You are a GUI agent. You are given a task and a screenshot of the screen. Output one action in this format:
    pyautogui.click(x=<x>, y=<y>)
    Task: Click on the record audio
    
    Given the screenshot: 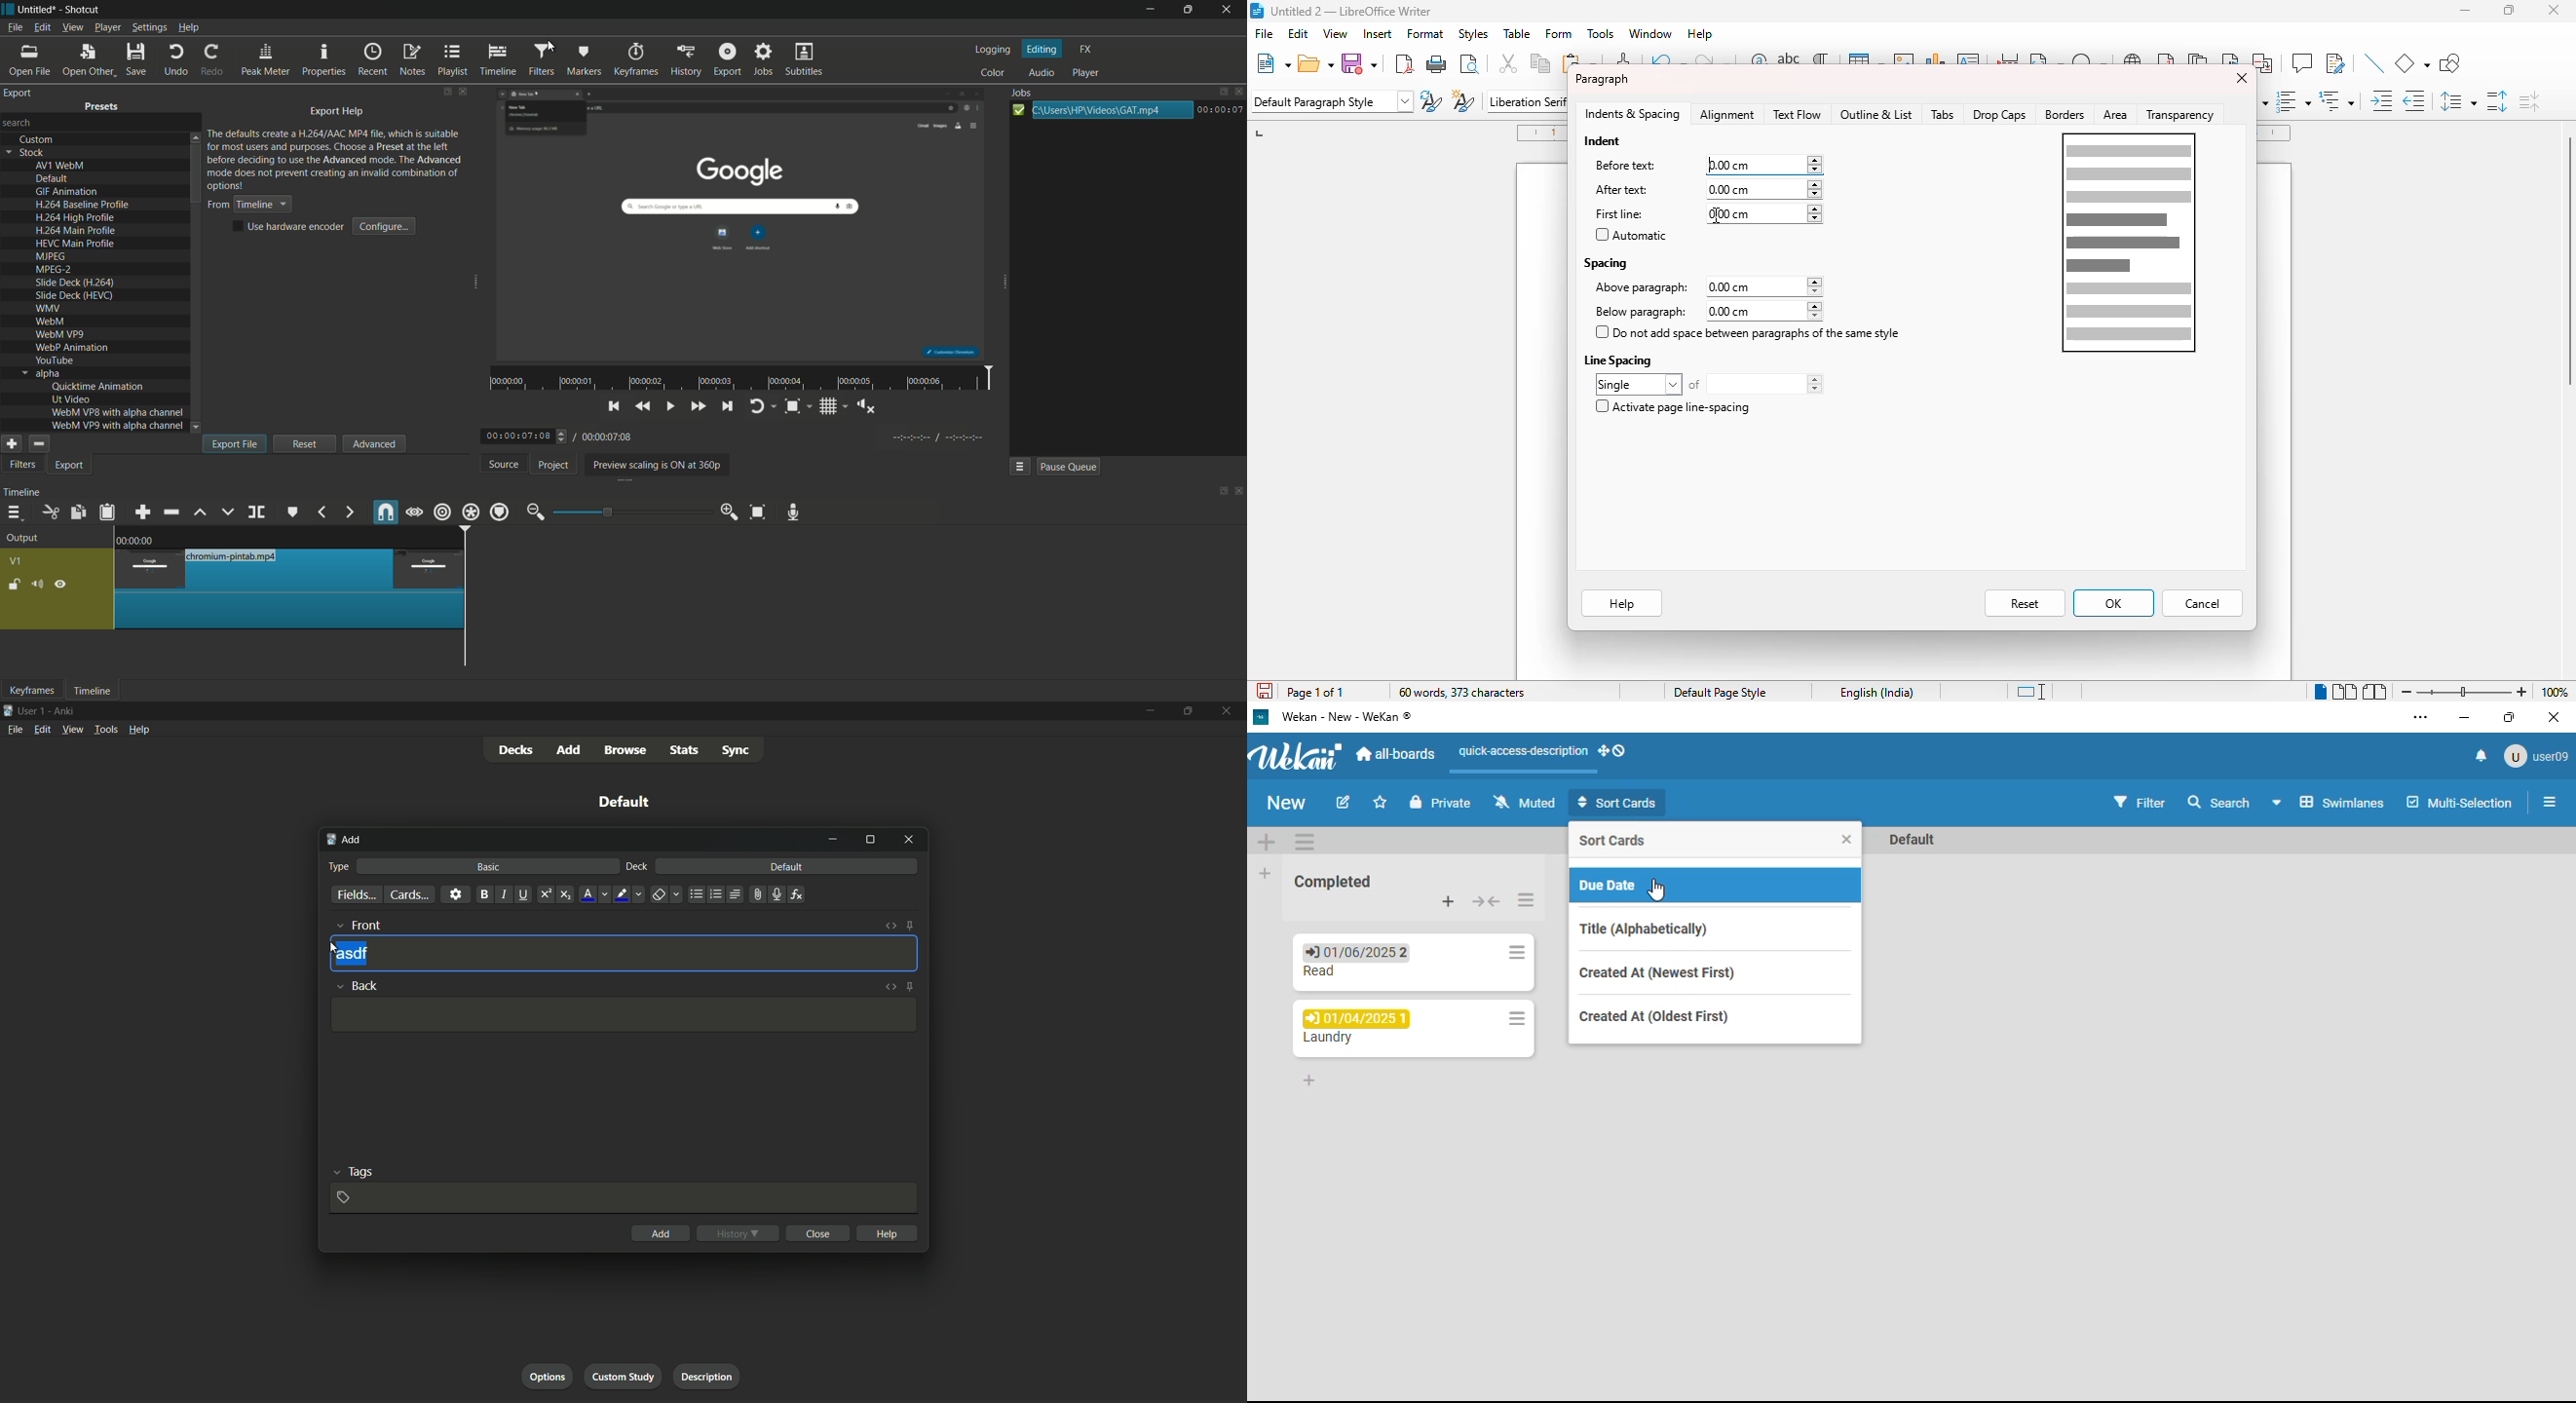 What is the action you would take?
    pyautogui.click(x=777, y=894)
    